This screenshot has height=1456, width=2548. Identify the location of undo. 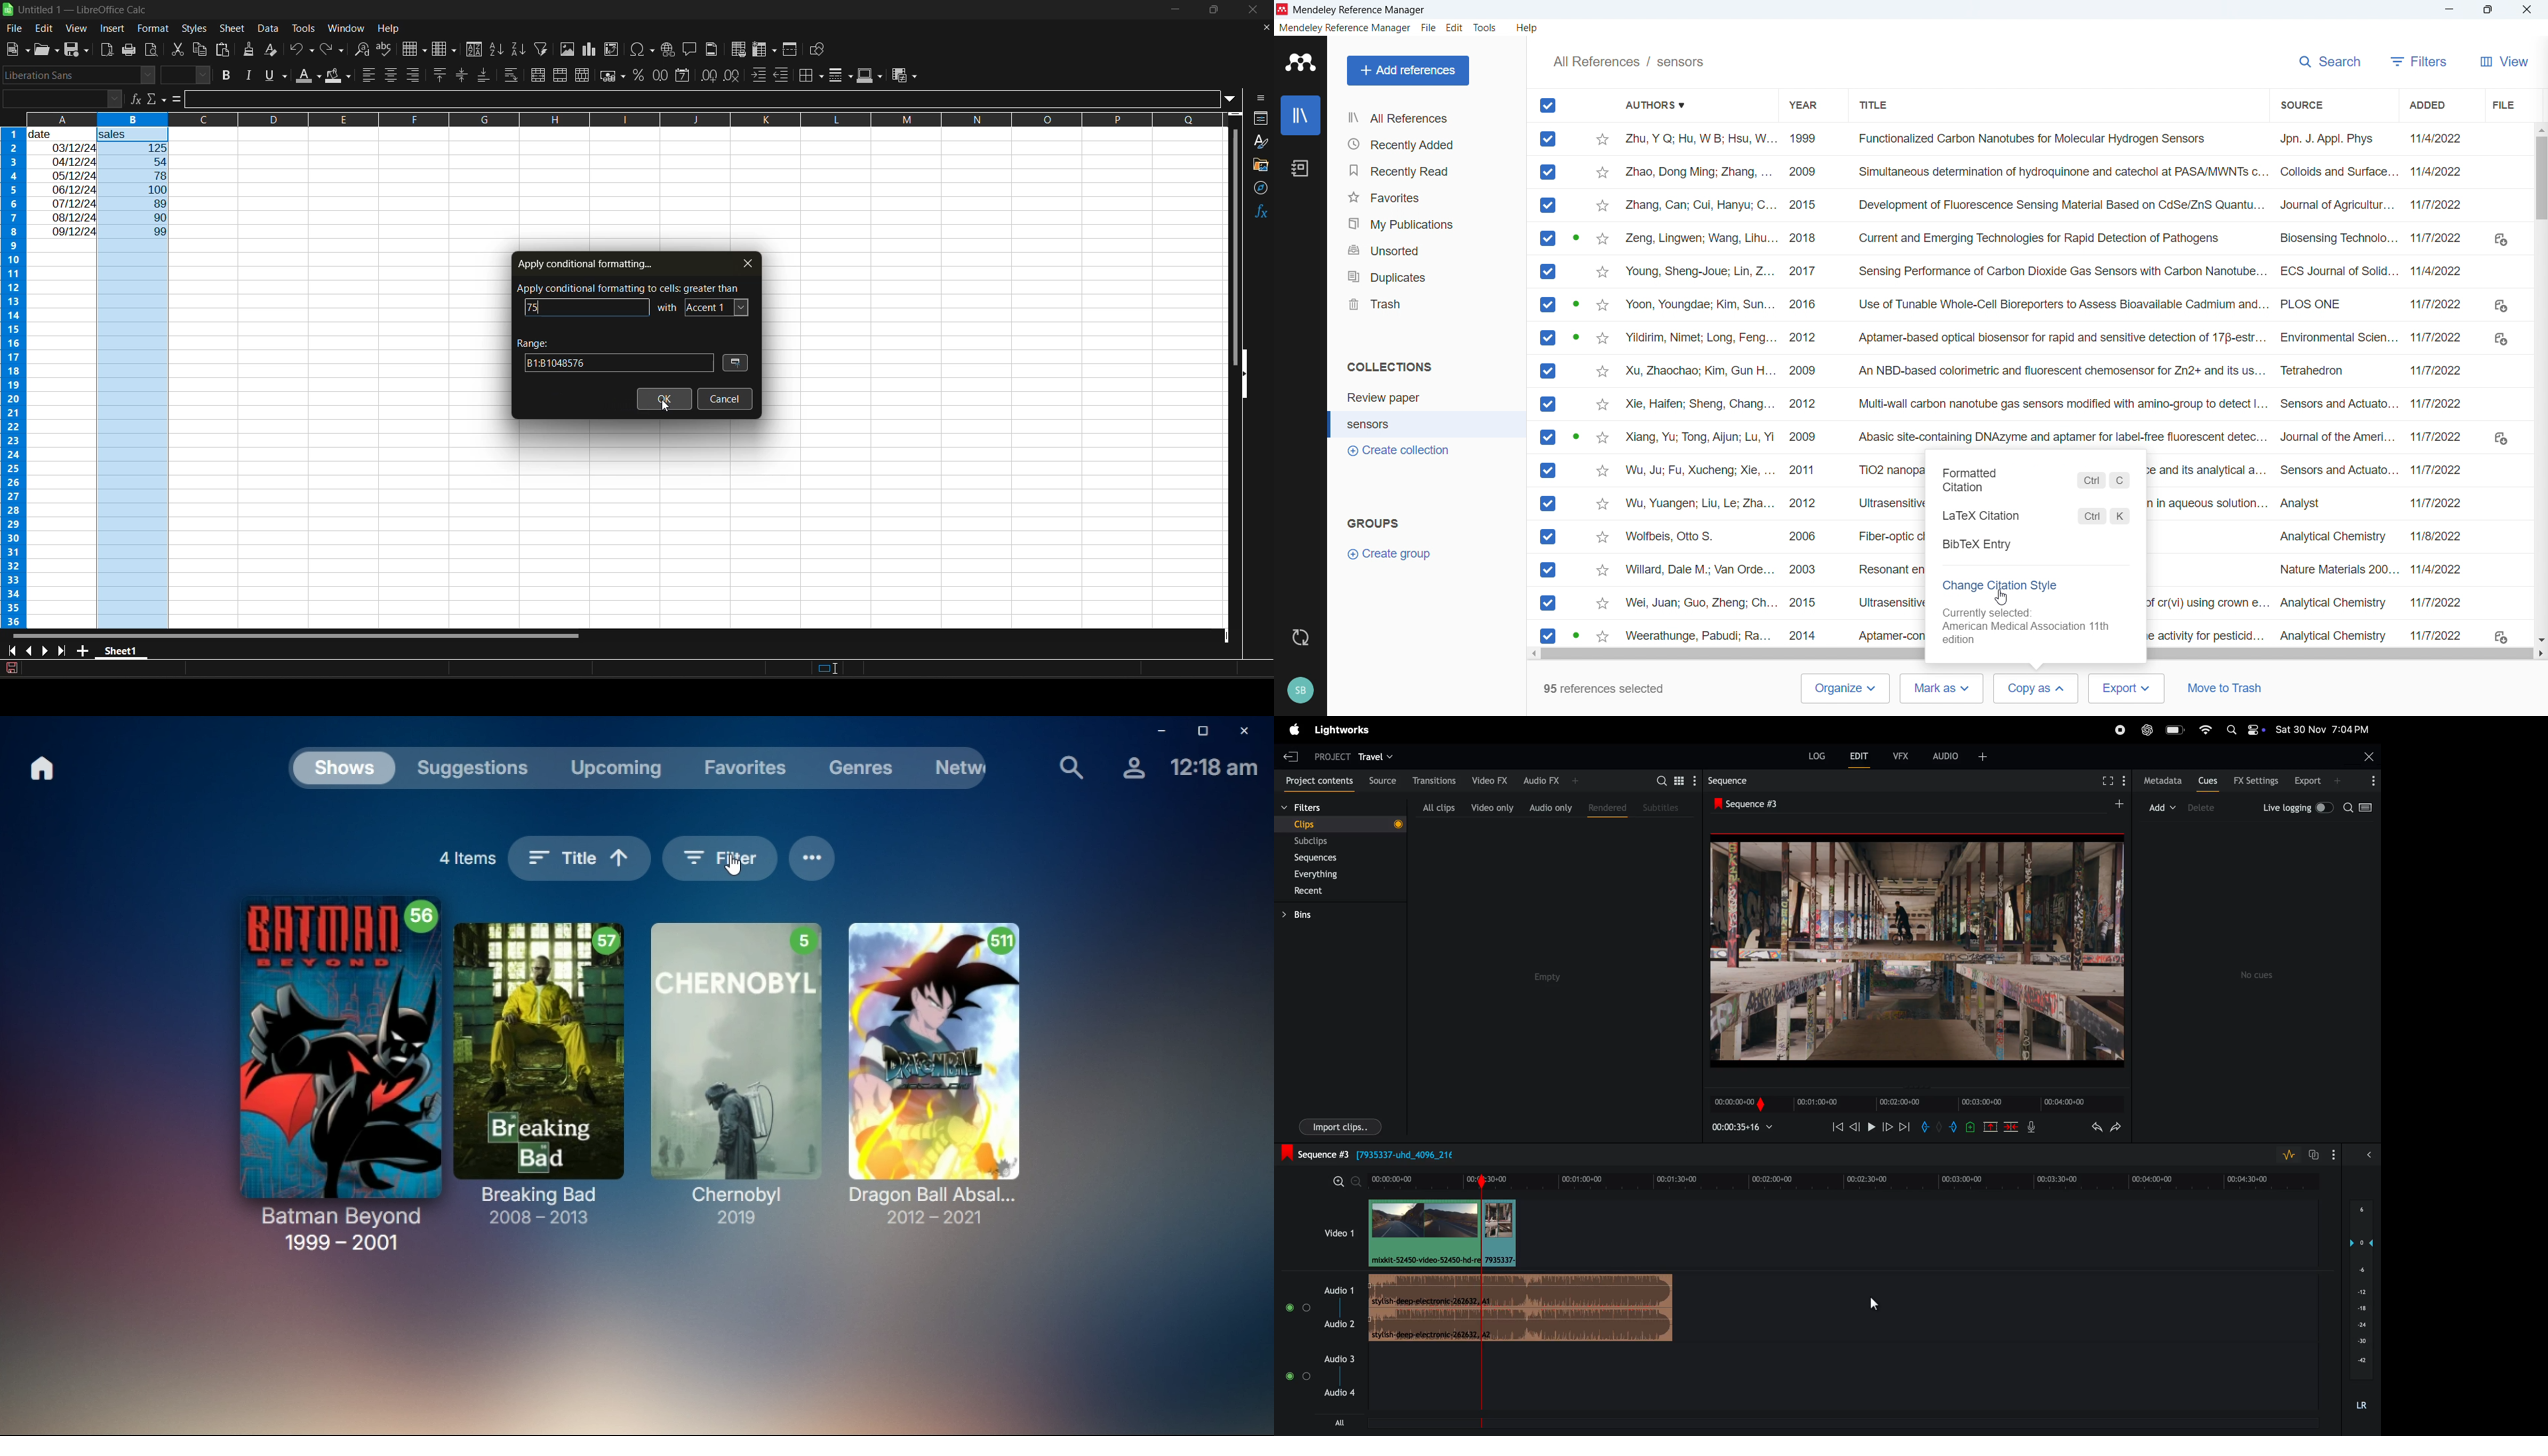
(301, 51).